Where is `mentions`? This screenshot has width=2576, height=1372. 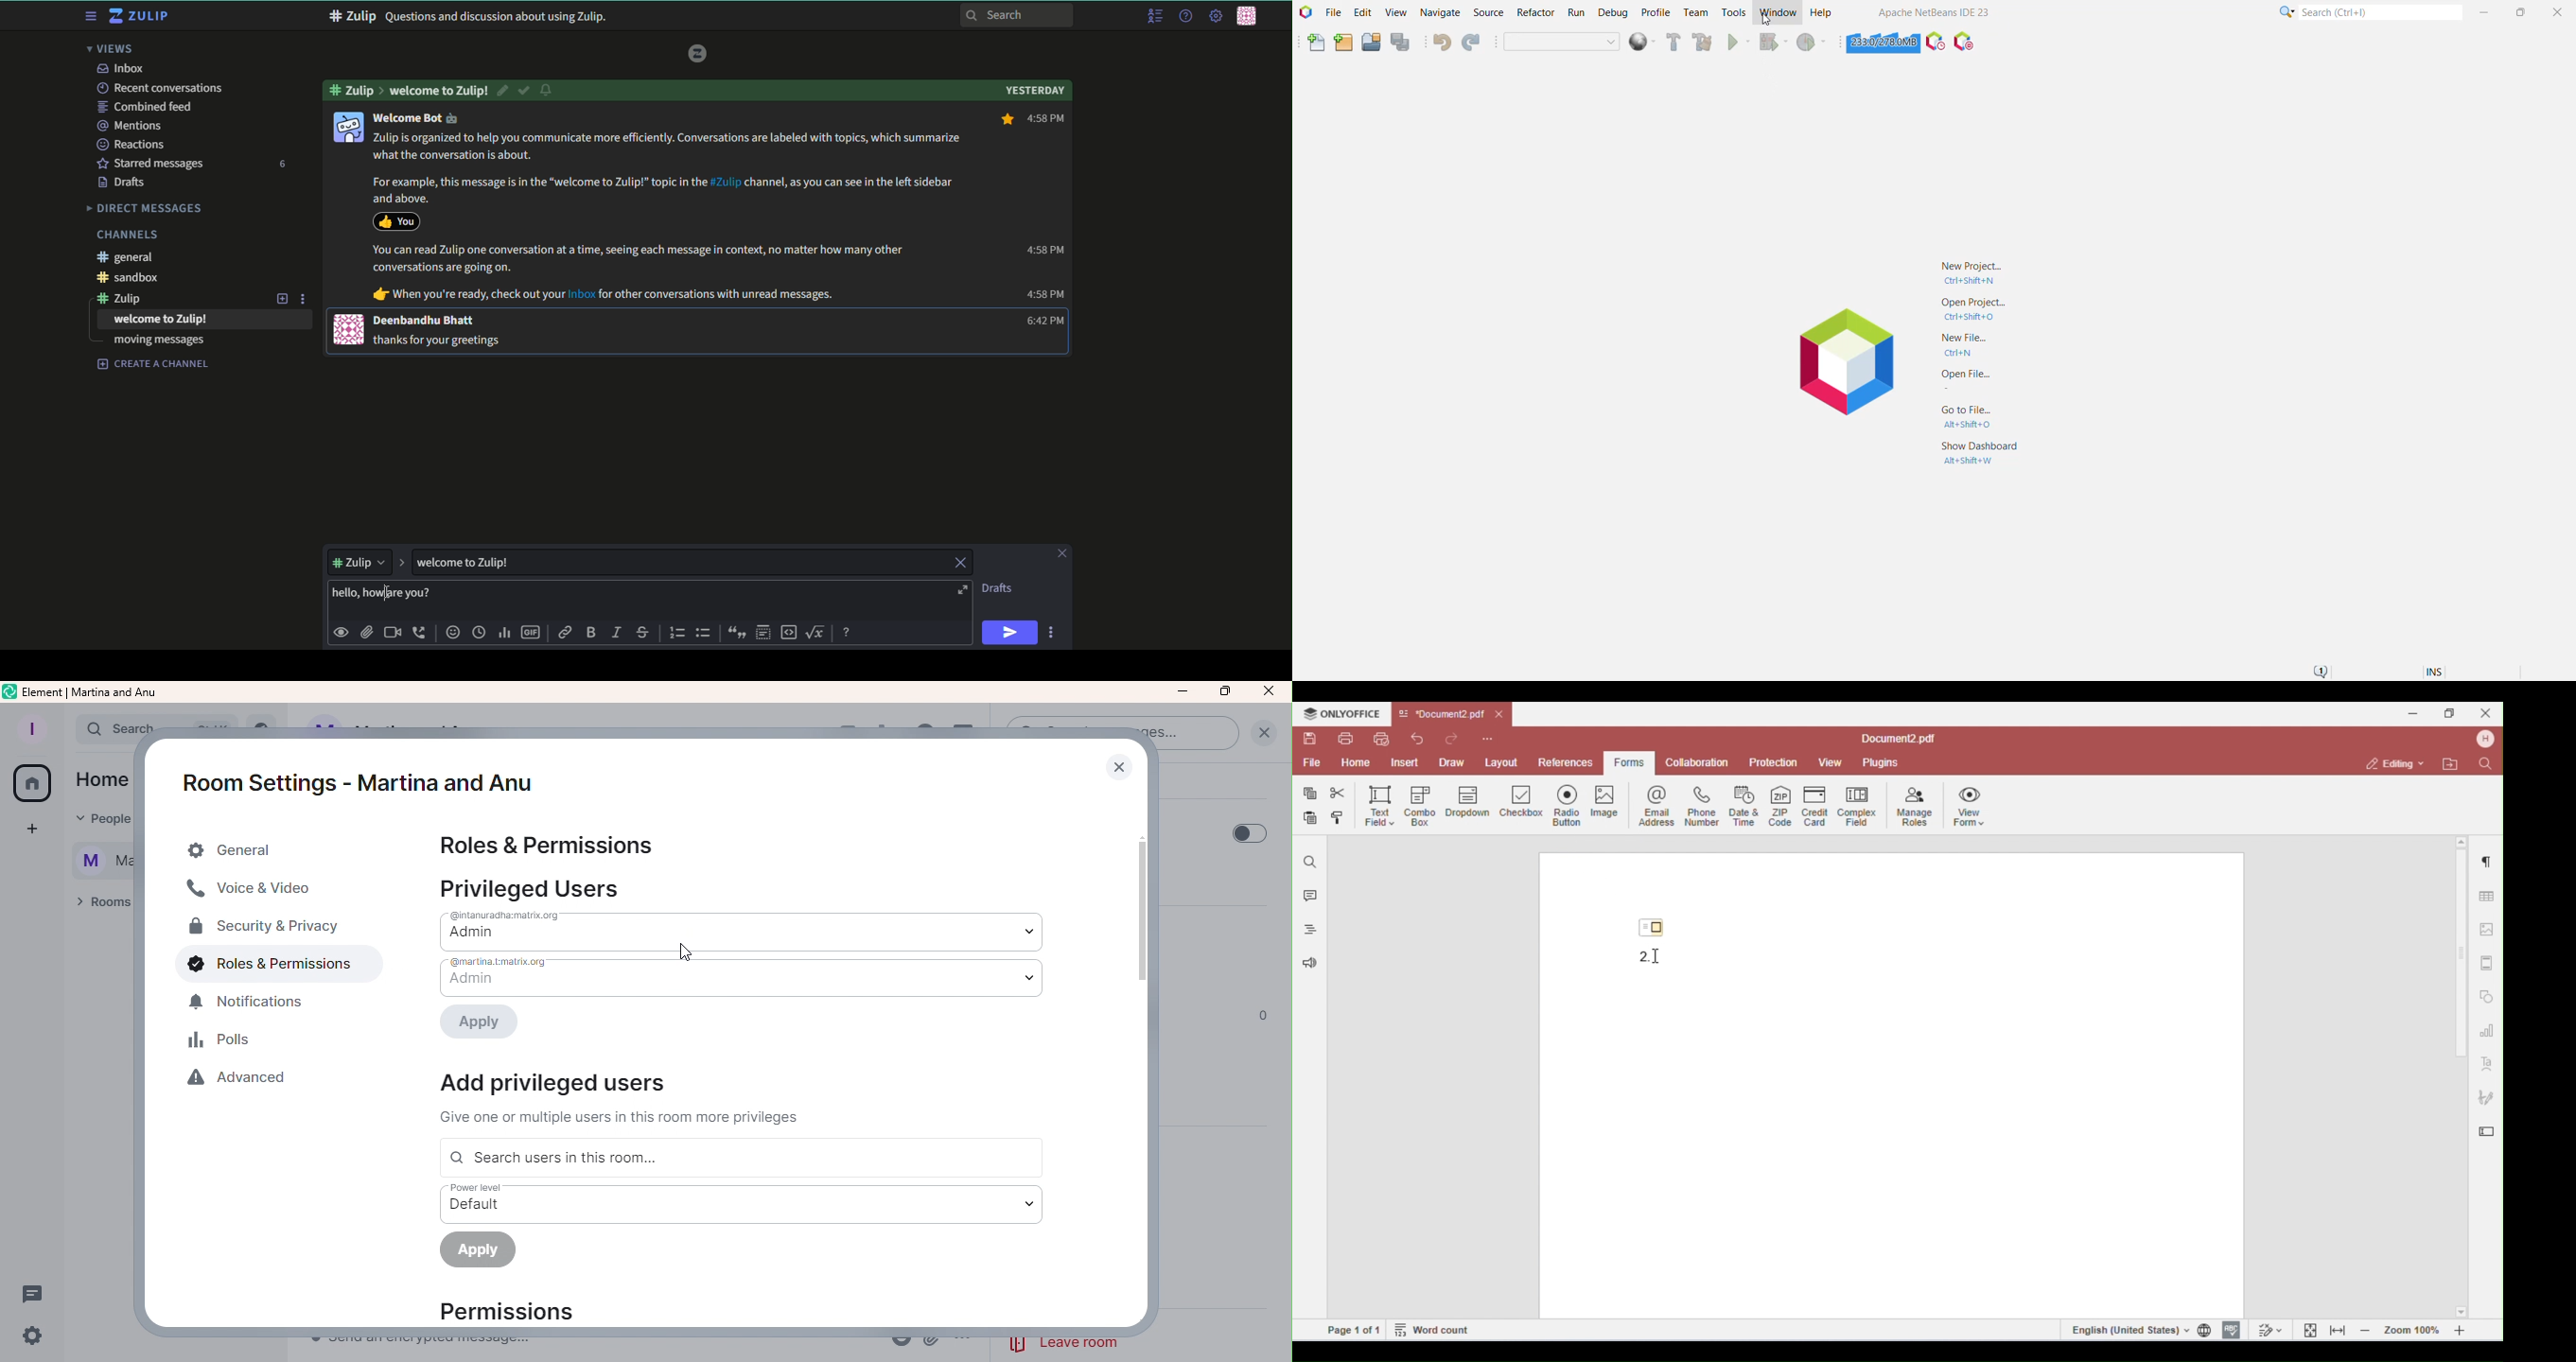 mentions is located at coordinates (132, 125).